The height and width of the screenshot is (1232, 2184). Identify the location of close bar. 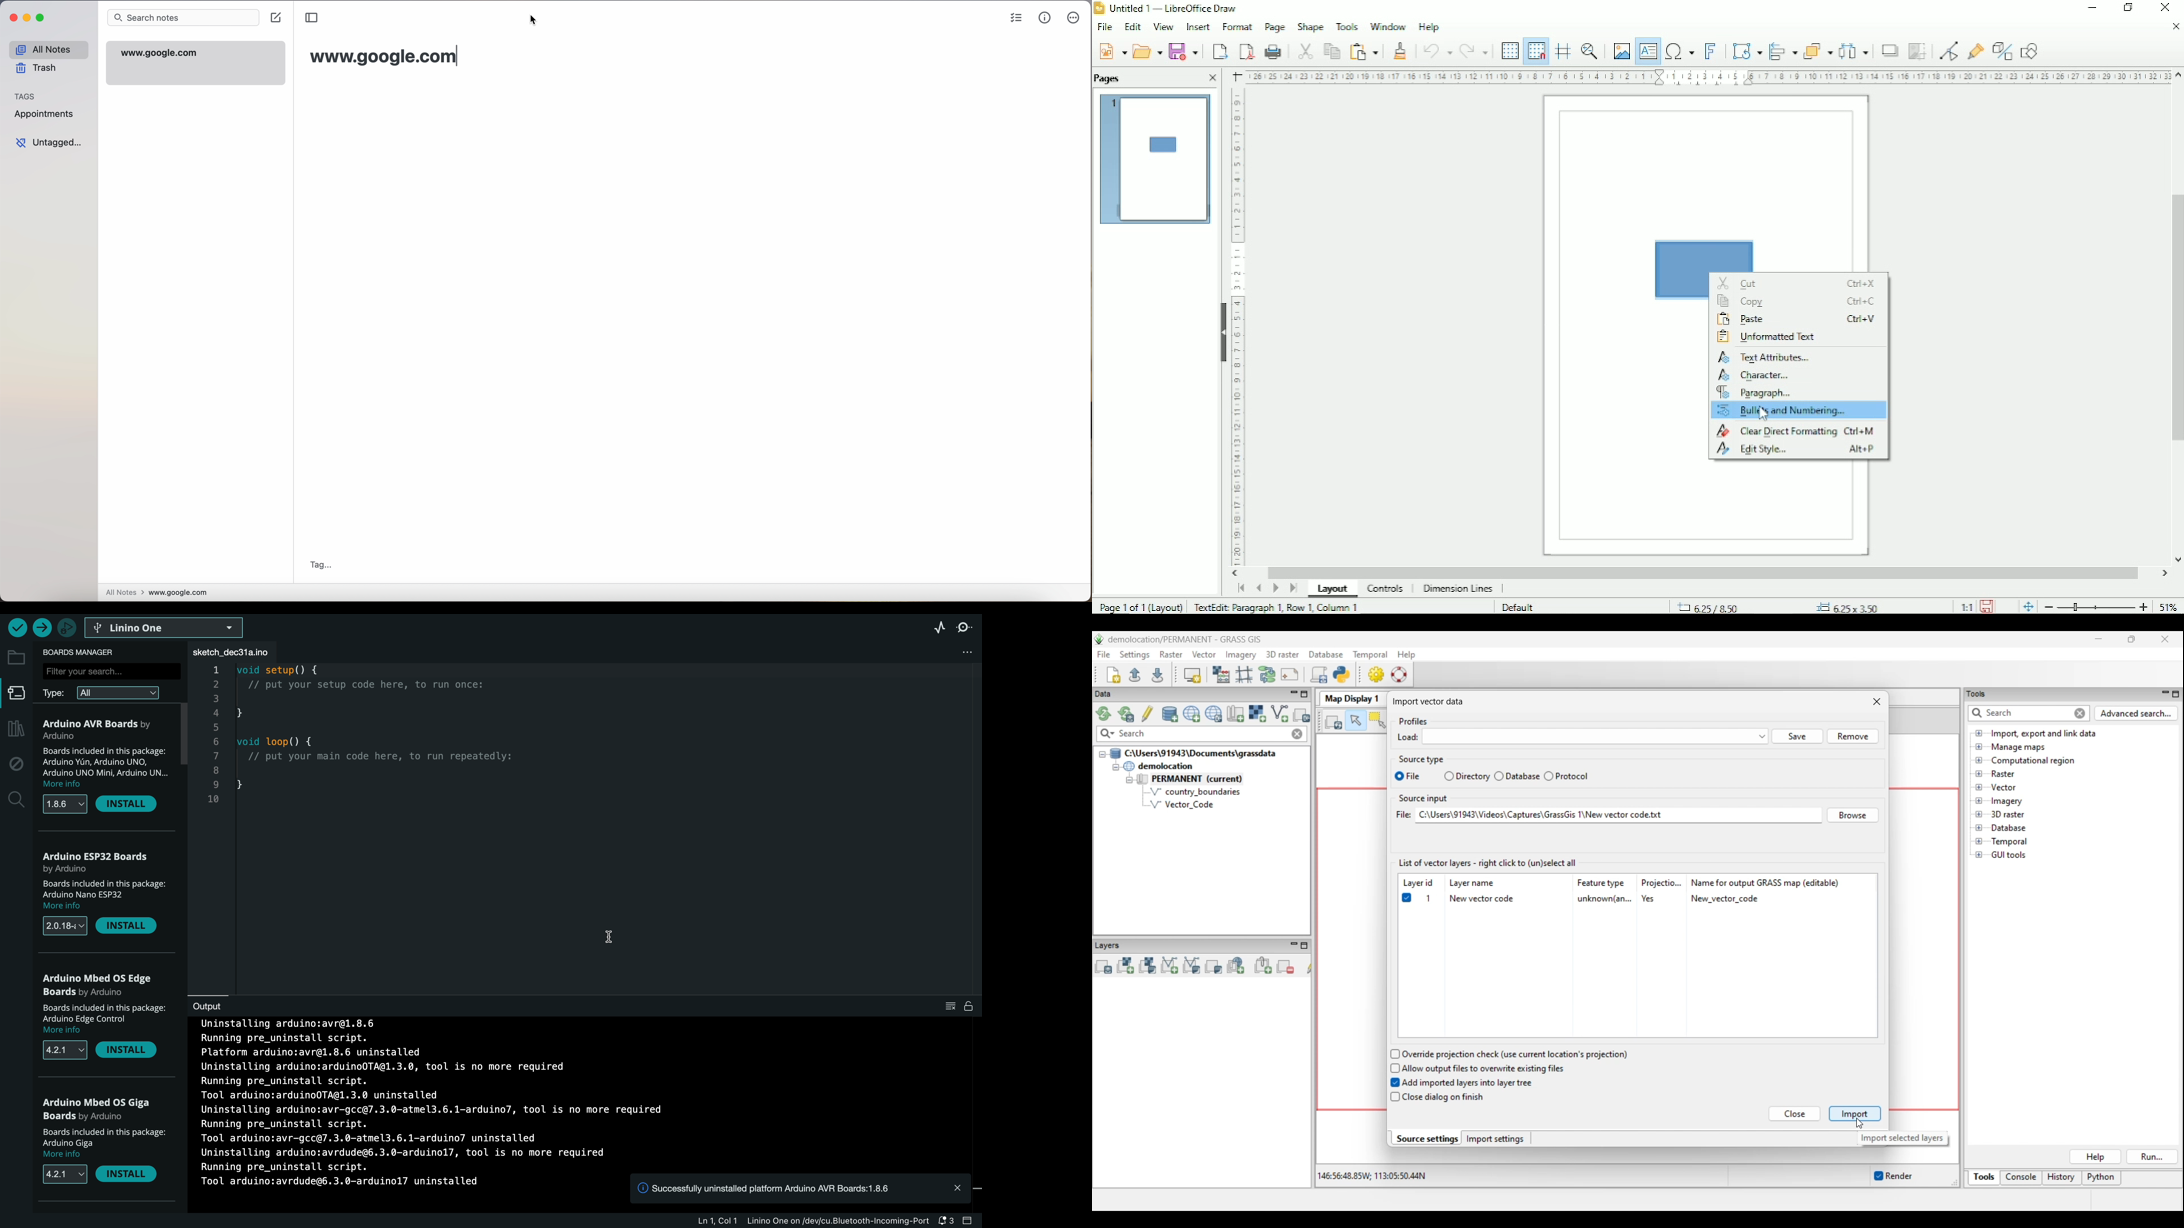
(971, 1221).